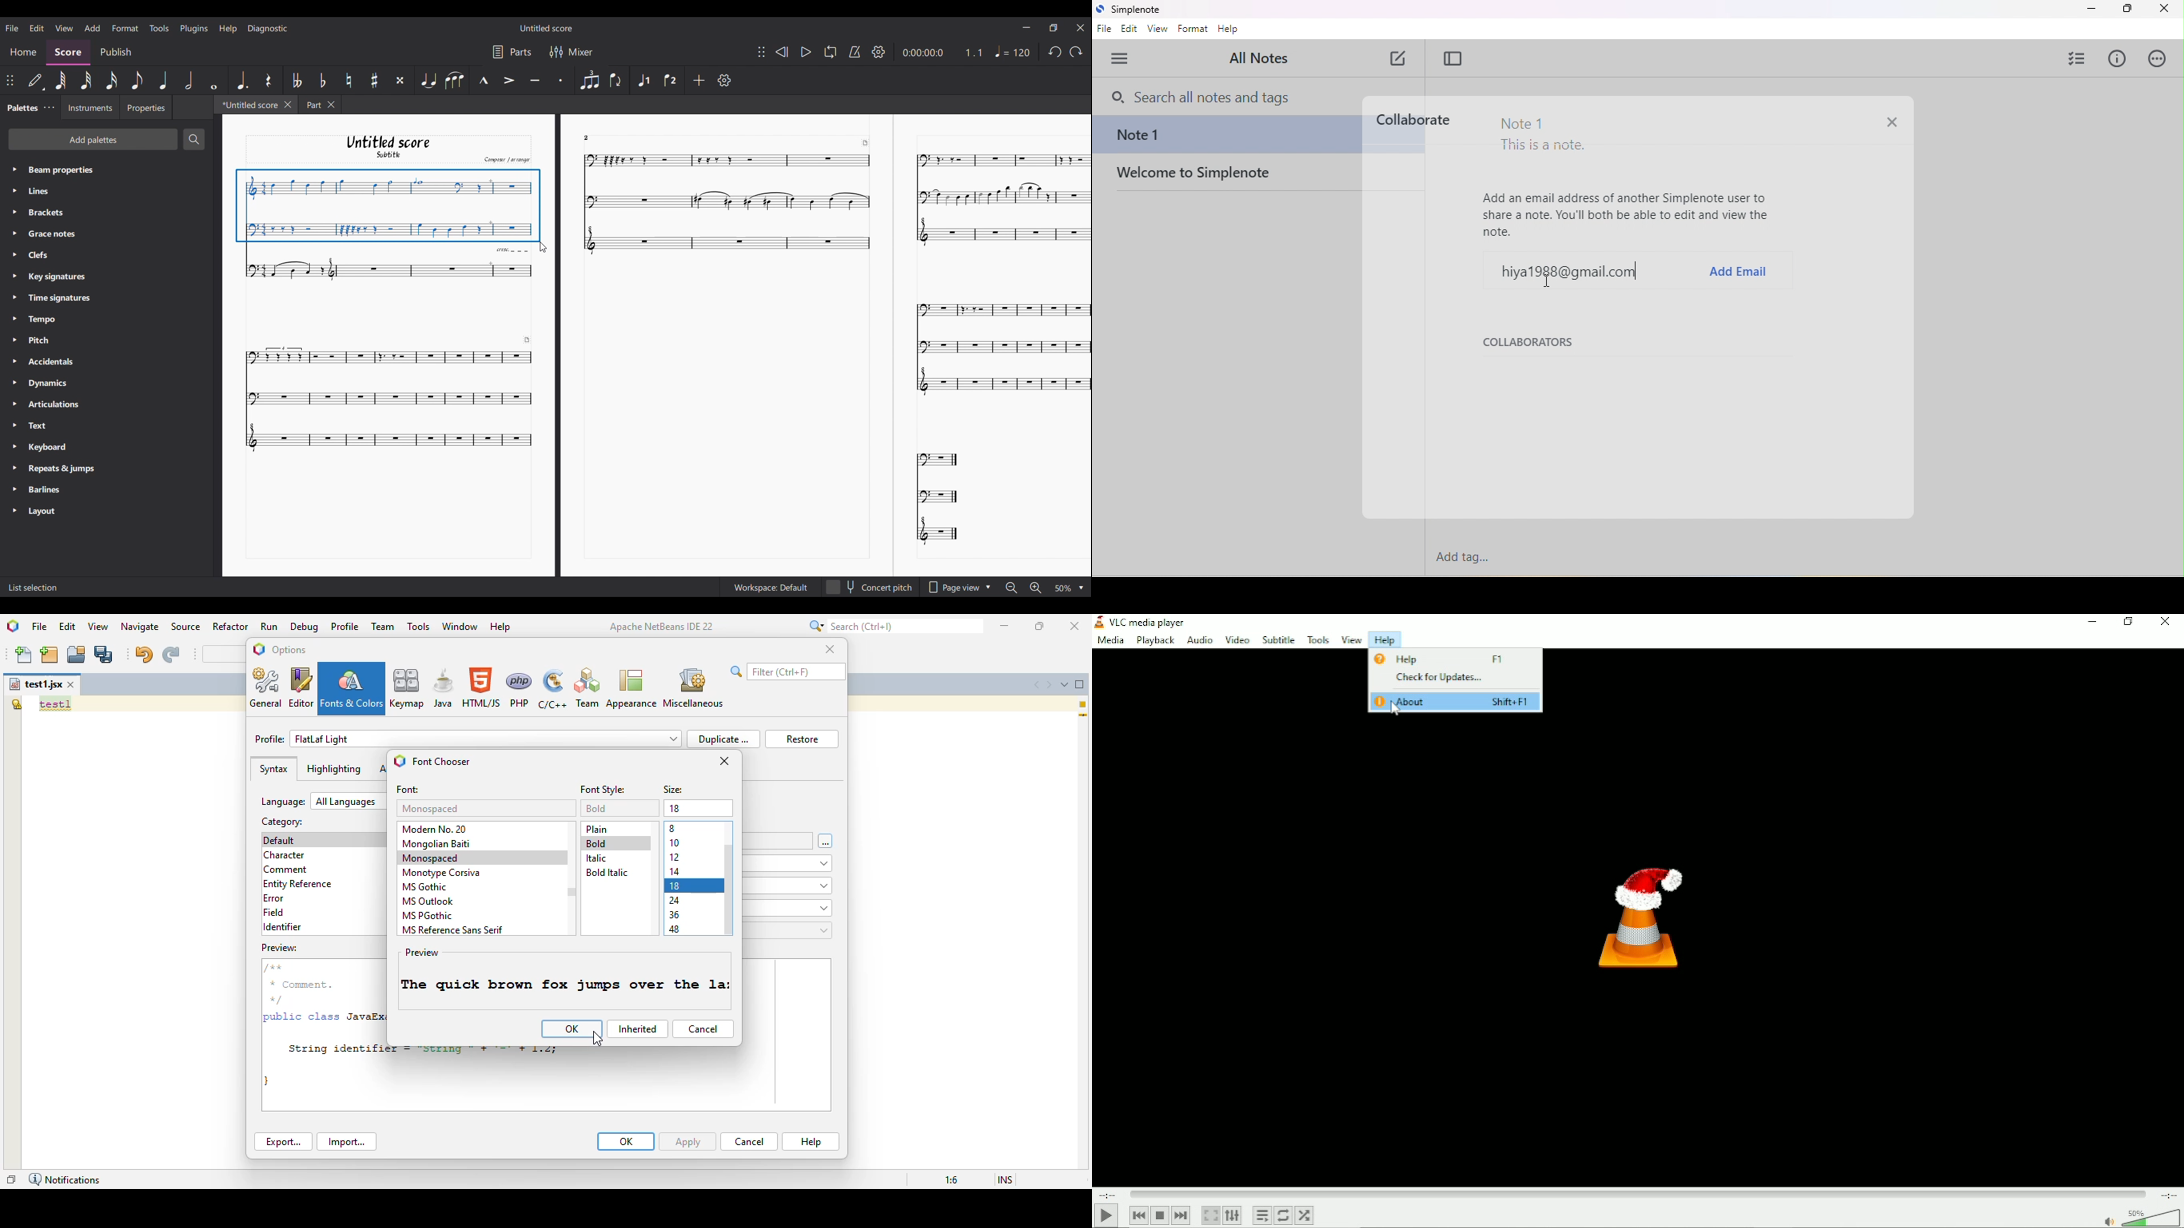 Image resolution: width=2184 pixels, height=1232 pixels. What do you see at coordinates (1154, 641) in the screenshot?
I see `Playback` at bounding box center [1154, 641].